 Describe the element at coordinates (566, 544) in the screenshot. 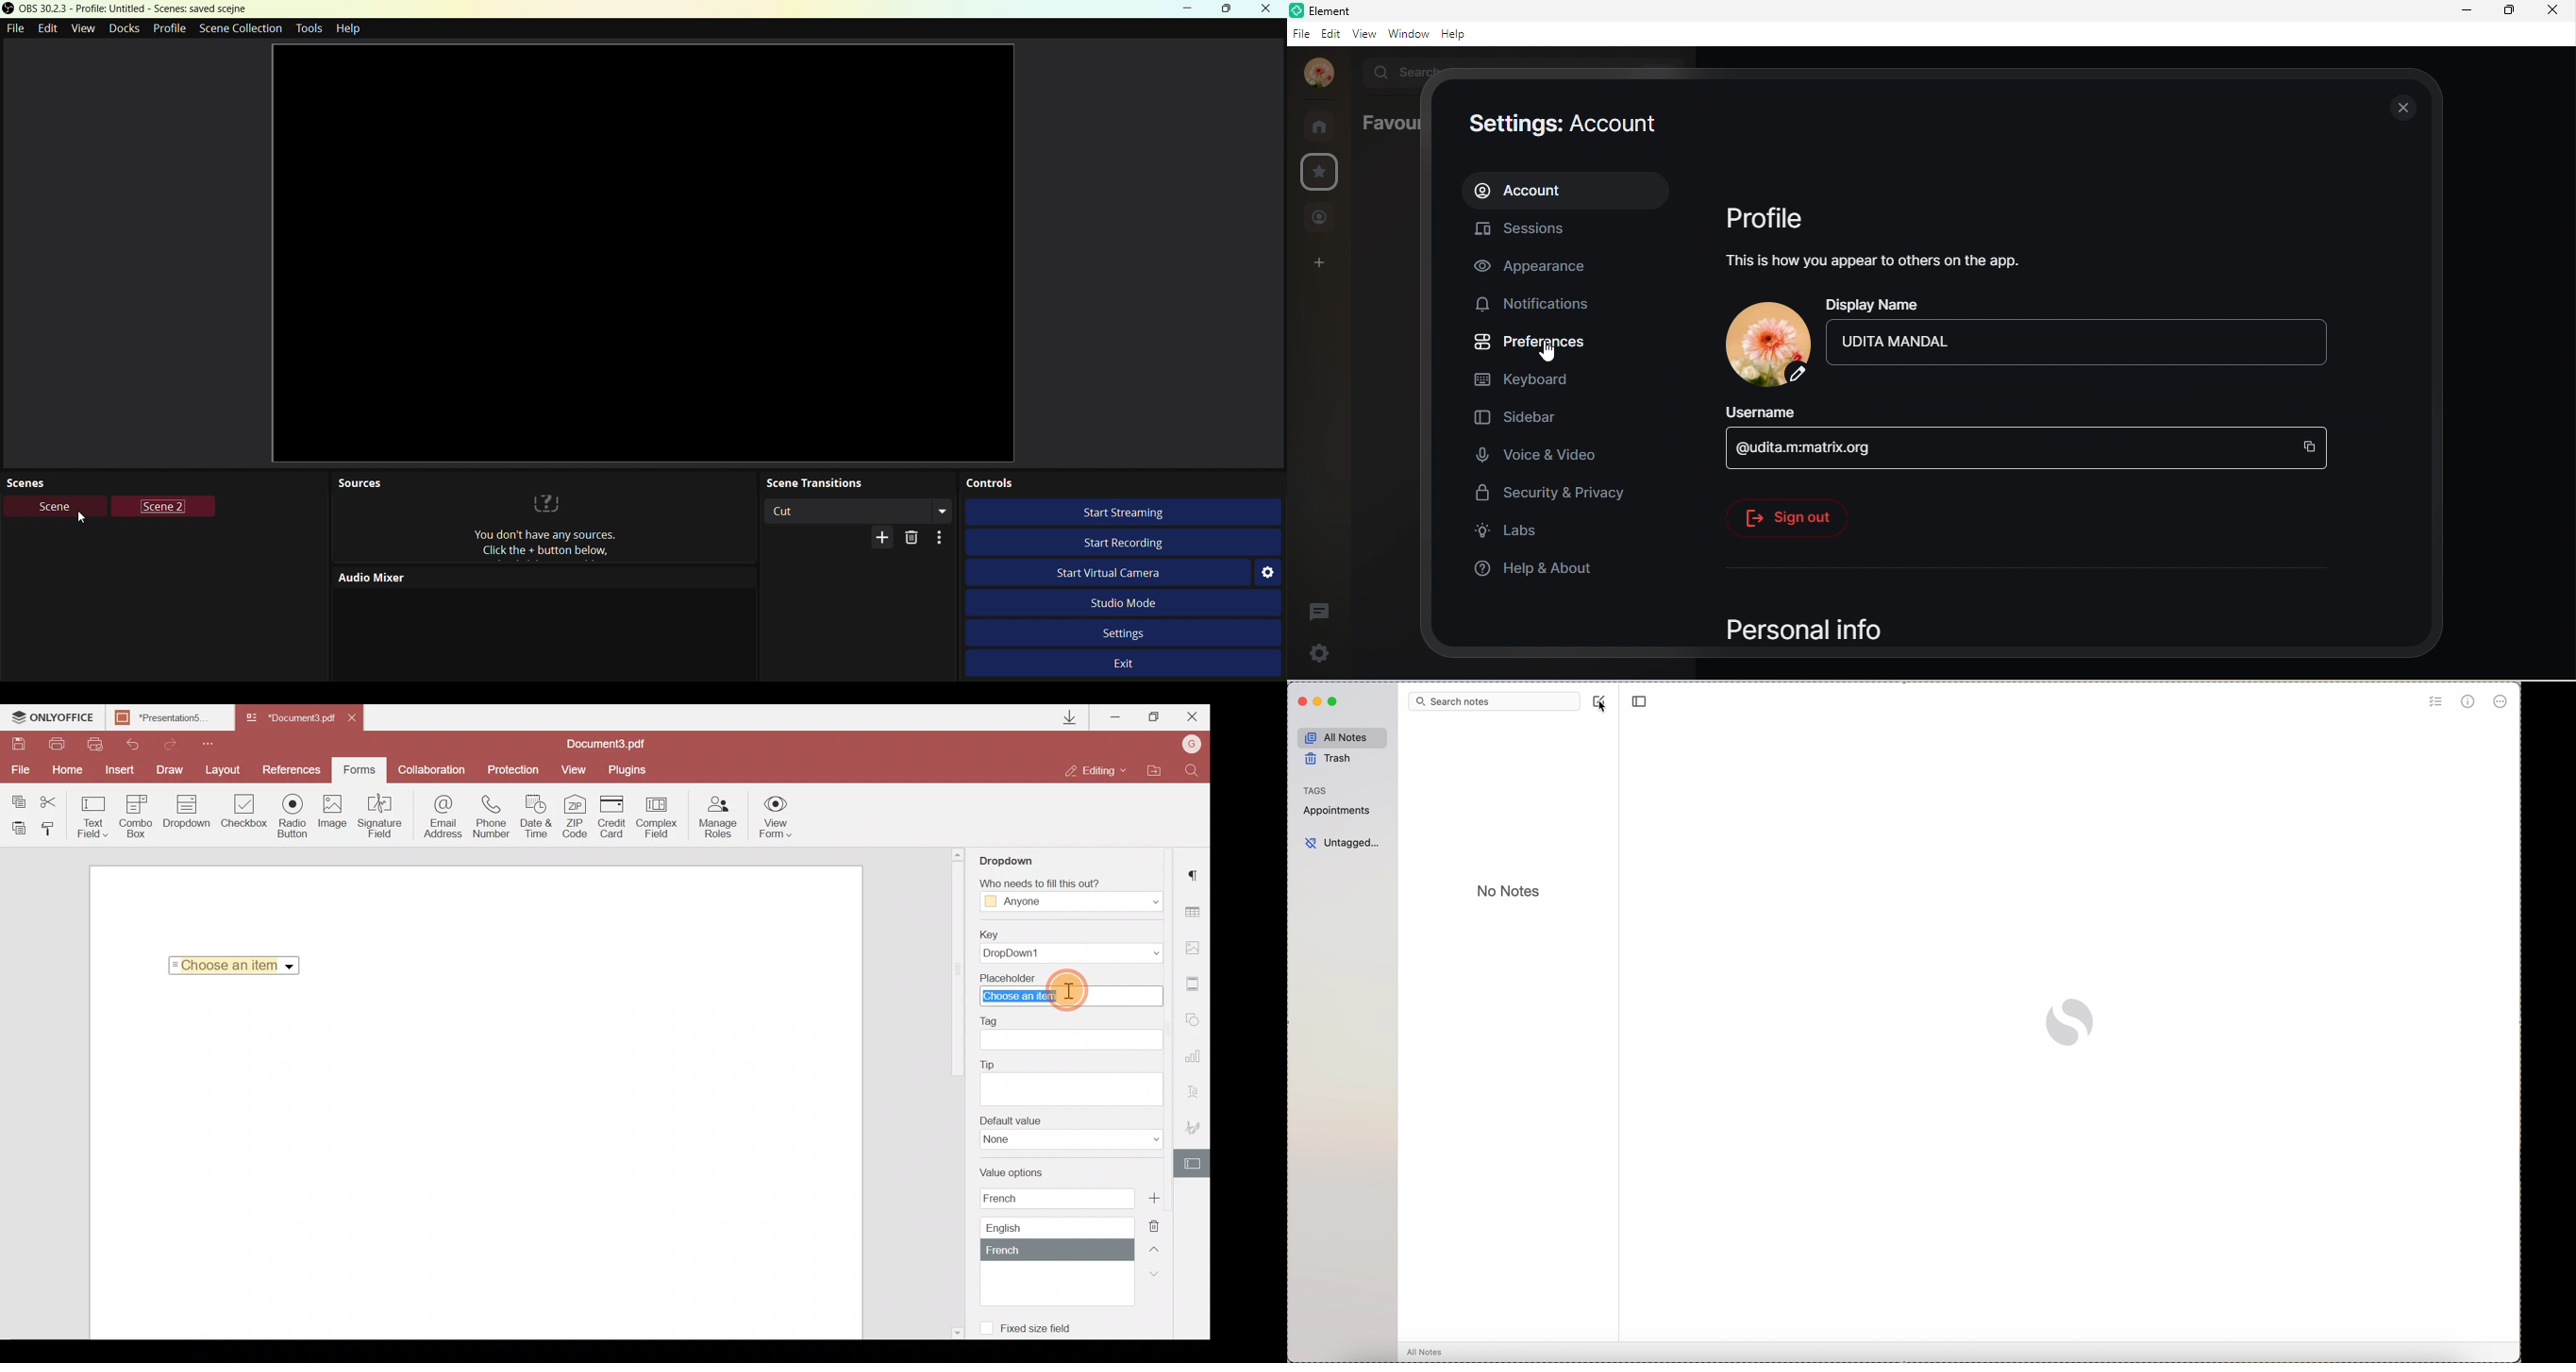

I see `Sources` at that location.